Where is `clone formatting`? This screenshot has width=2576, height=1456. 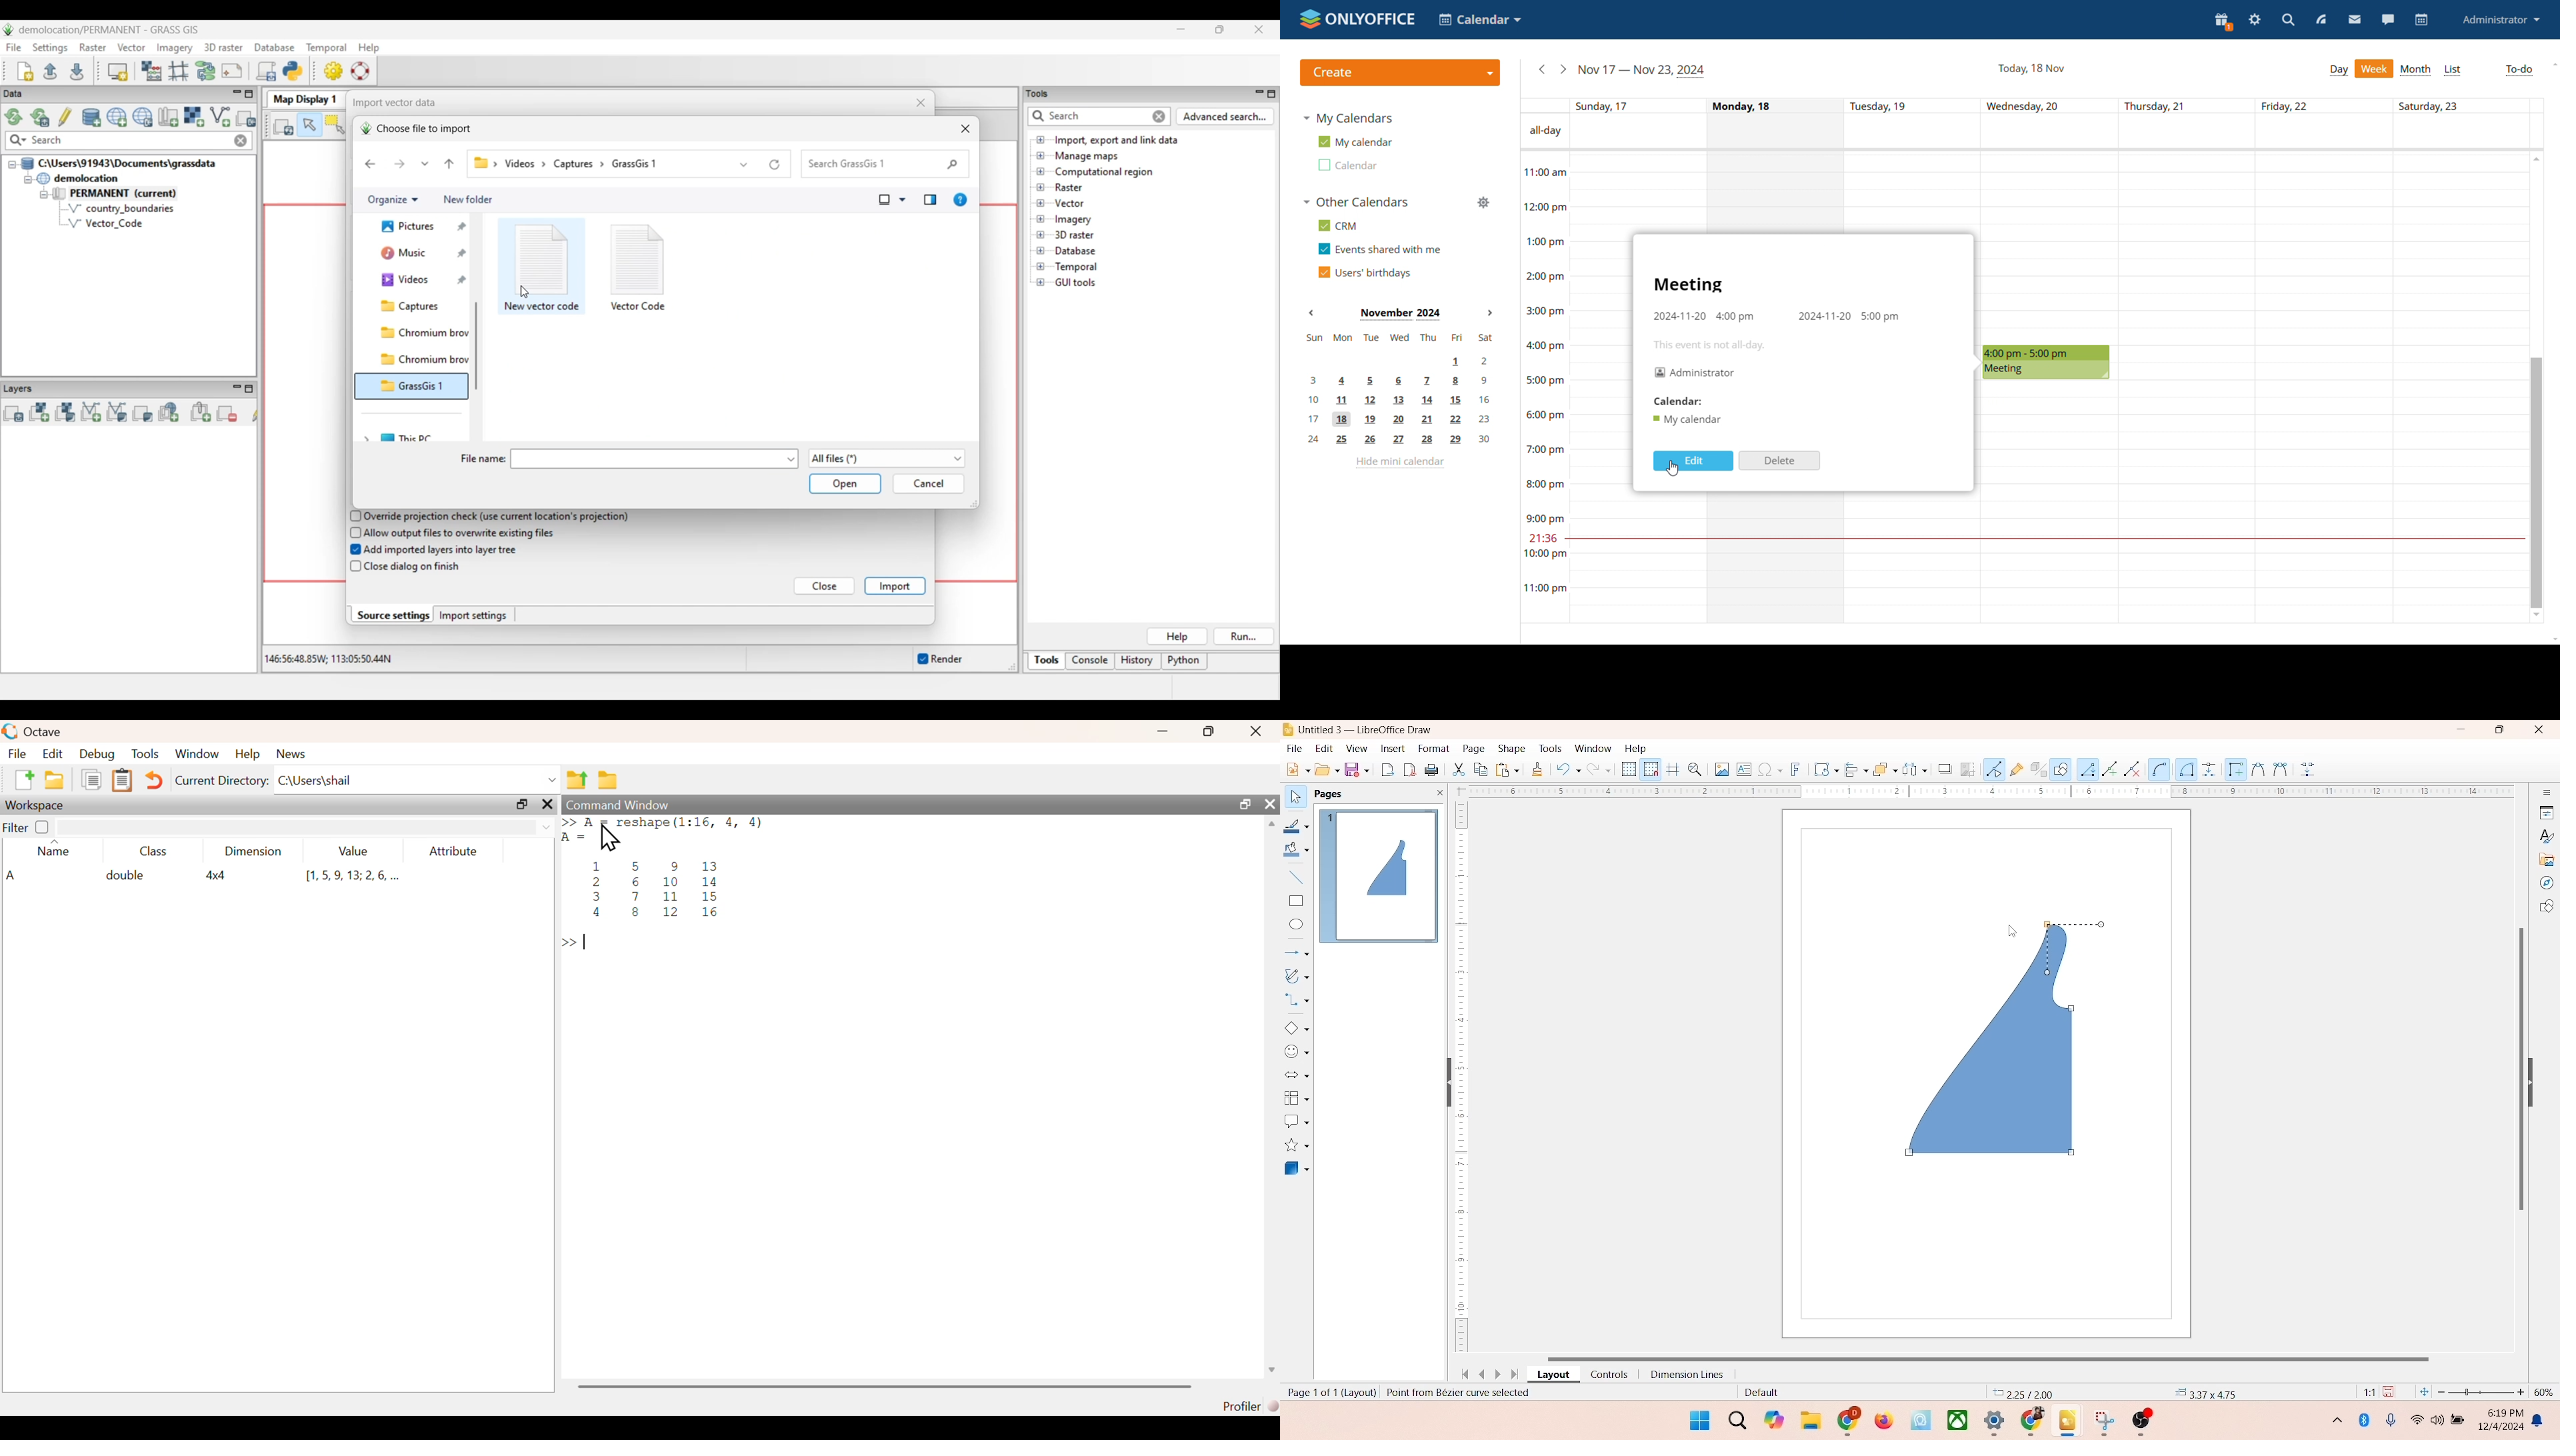 clone formatting is located at coordinates (1536, 769).